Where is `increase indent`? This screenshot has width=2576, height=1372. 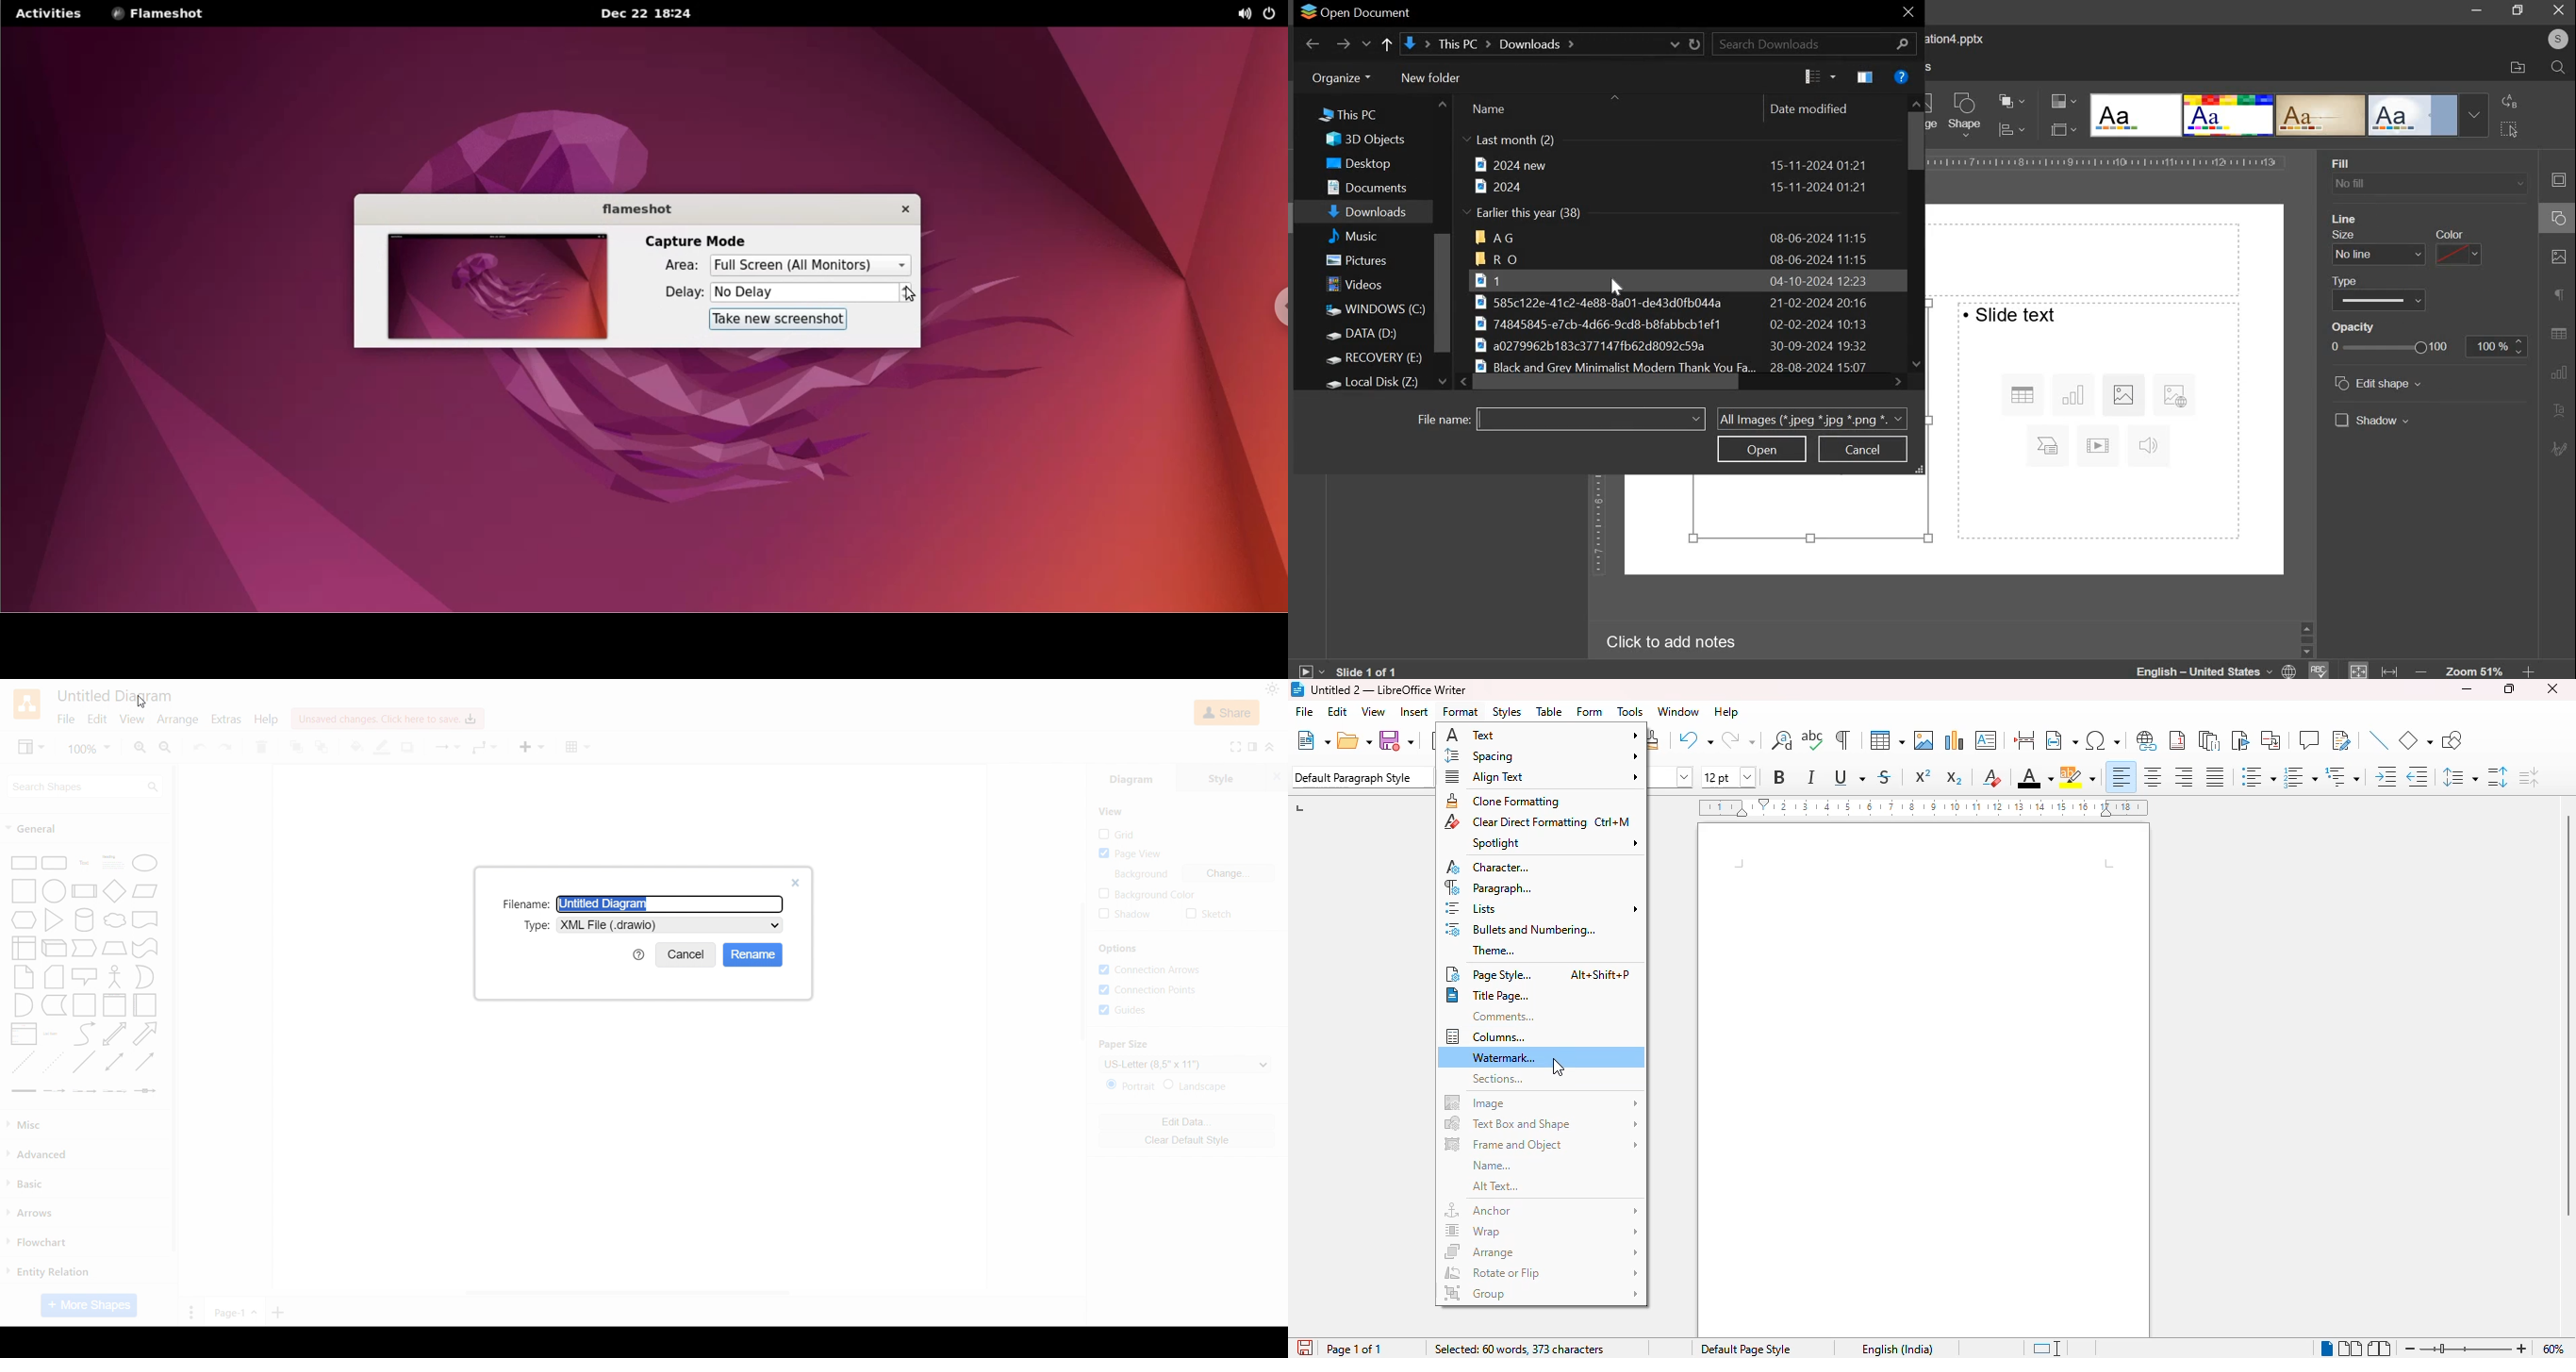 increase indent is located at coordinates (2386, 776).